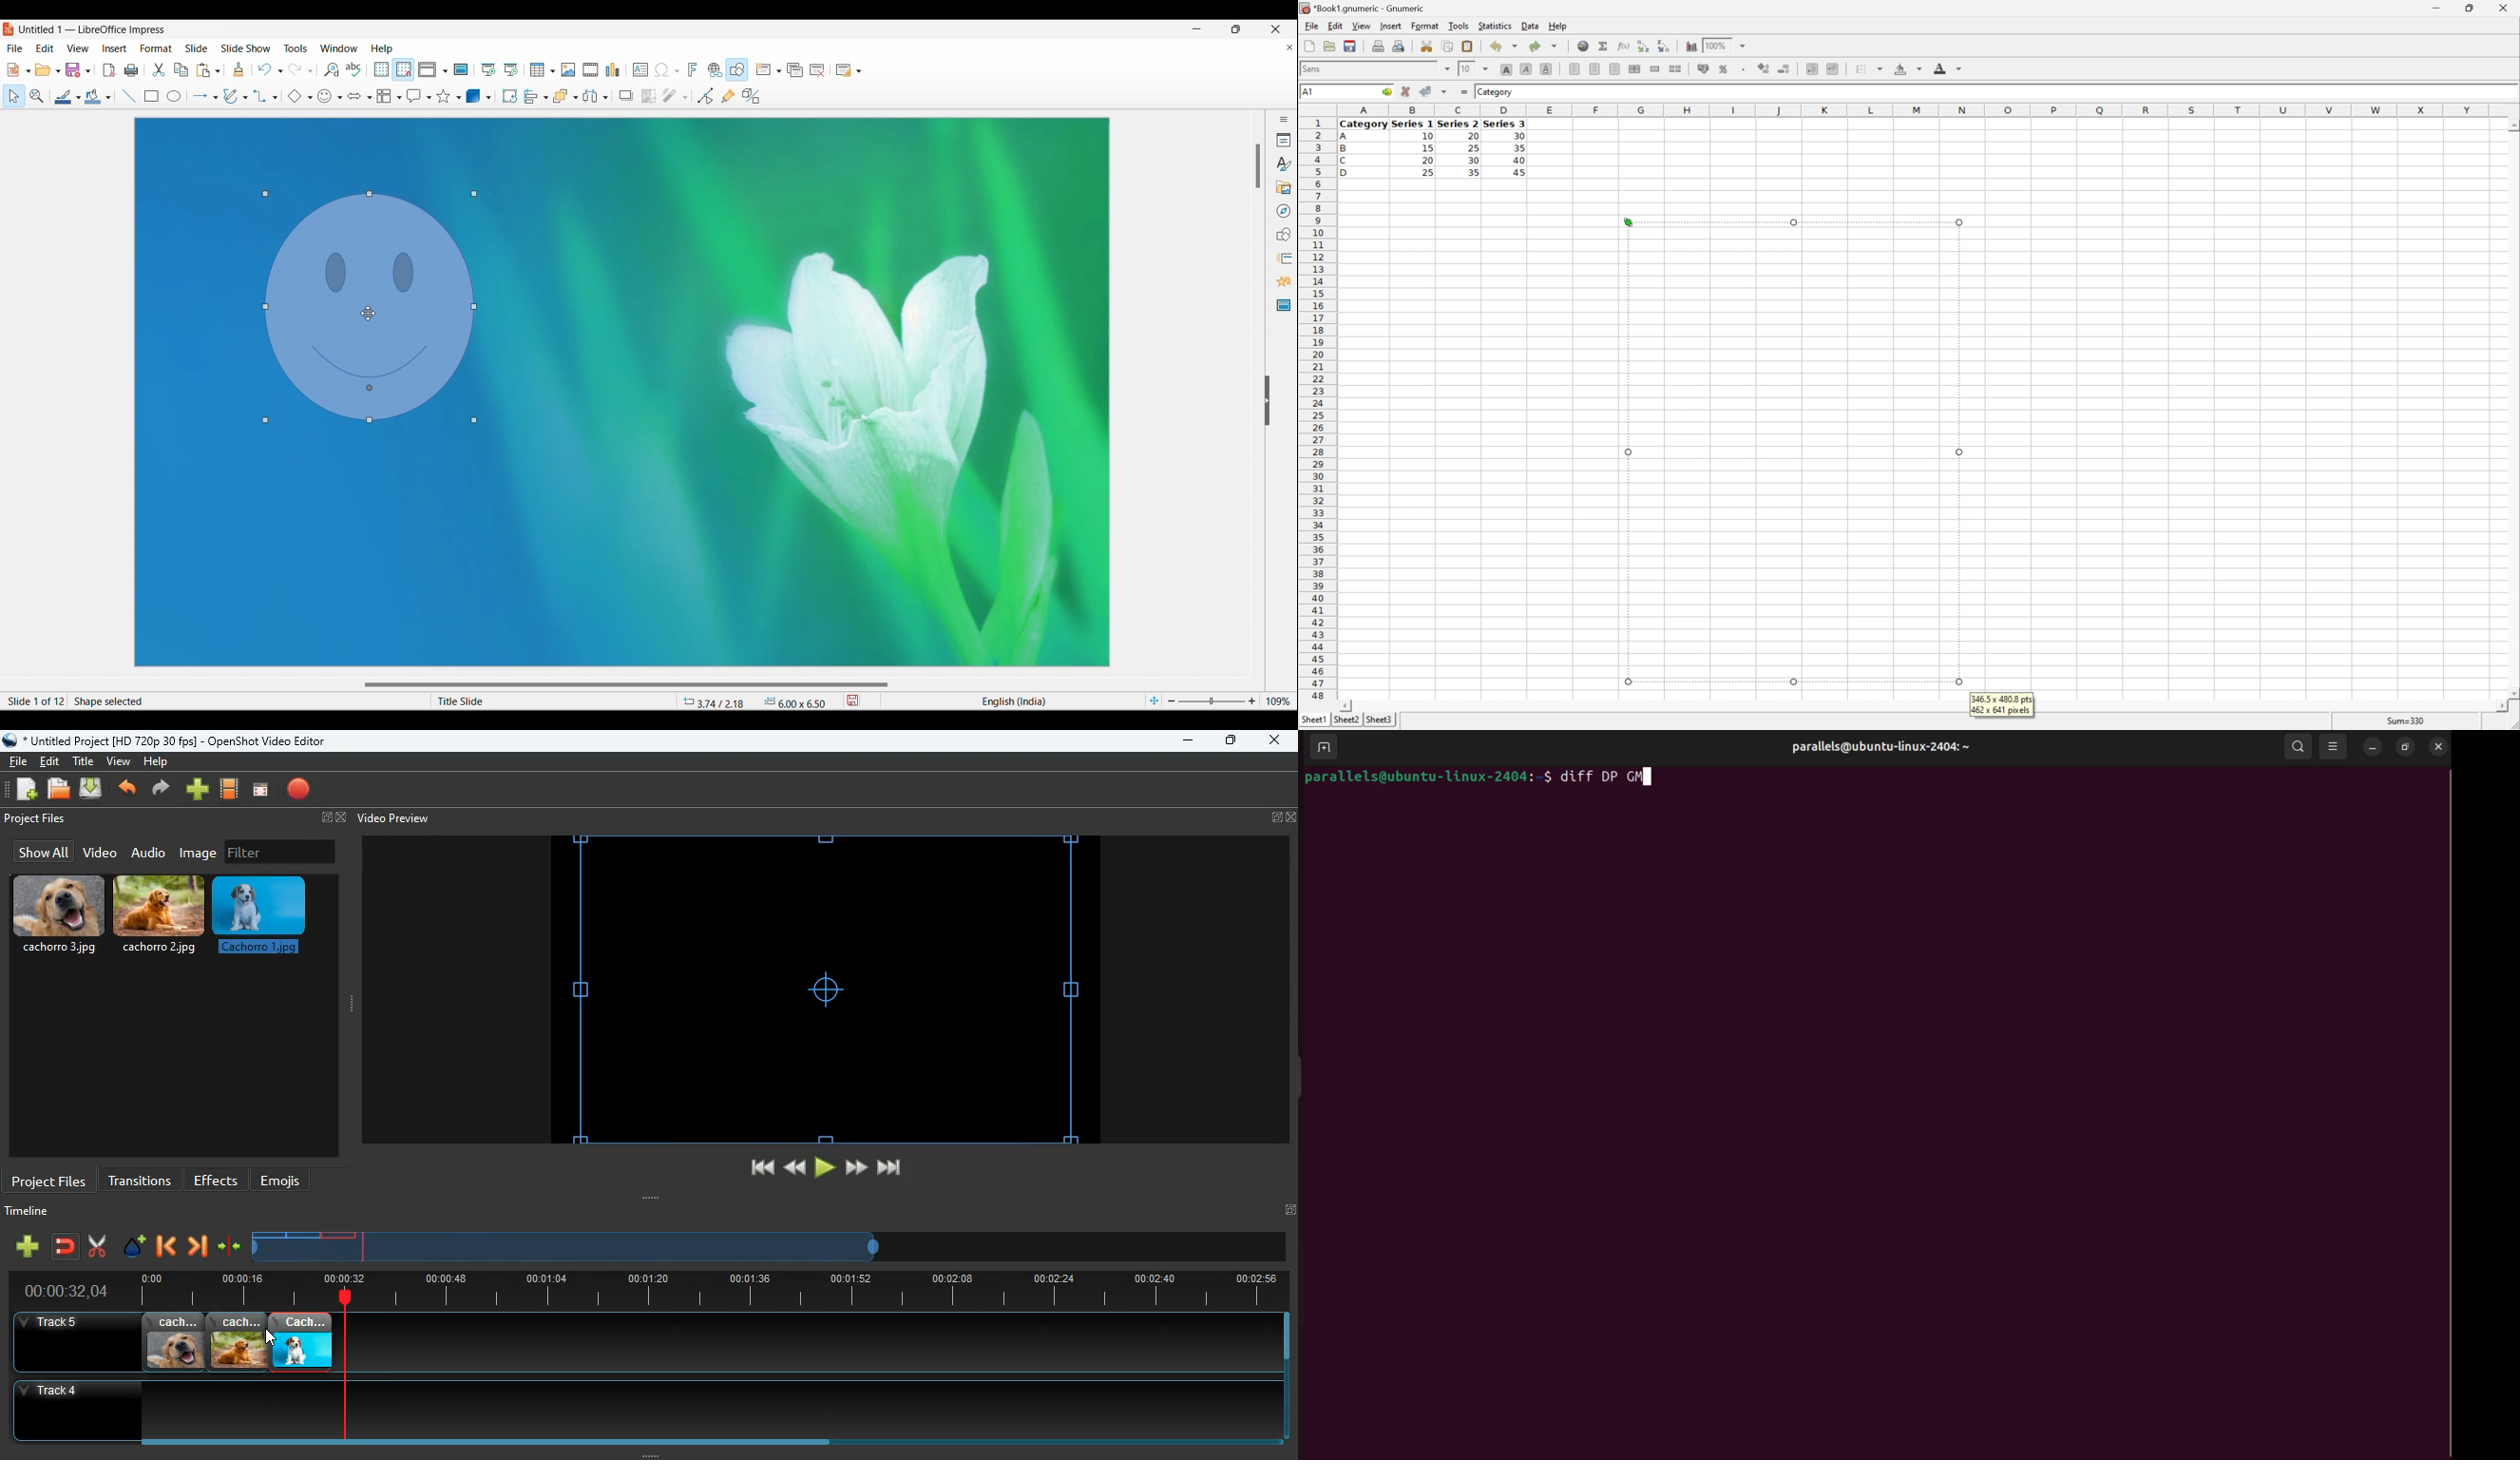 This screenshot has height=1484, width=2520. I want to click on Paste, so click(203, 71).